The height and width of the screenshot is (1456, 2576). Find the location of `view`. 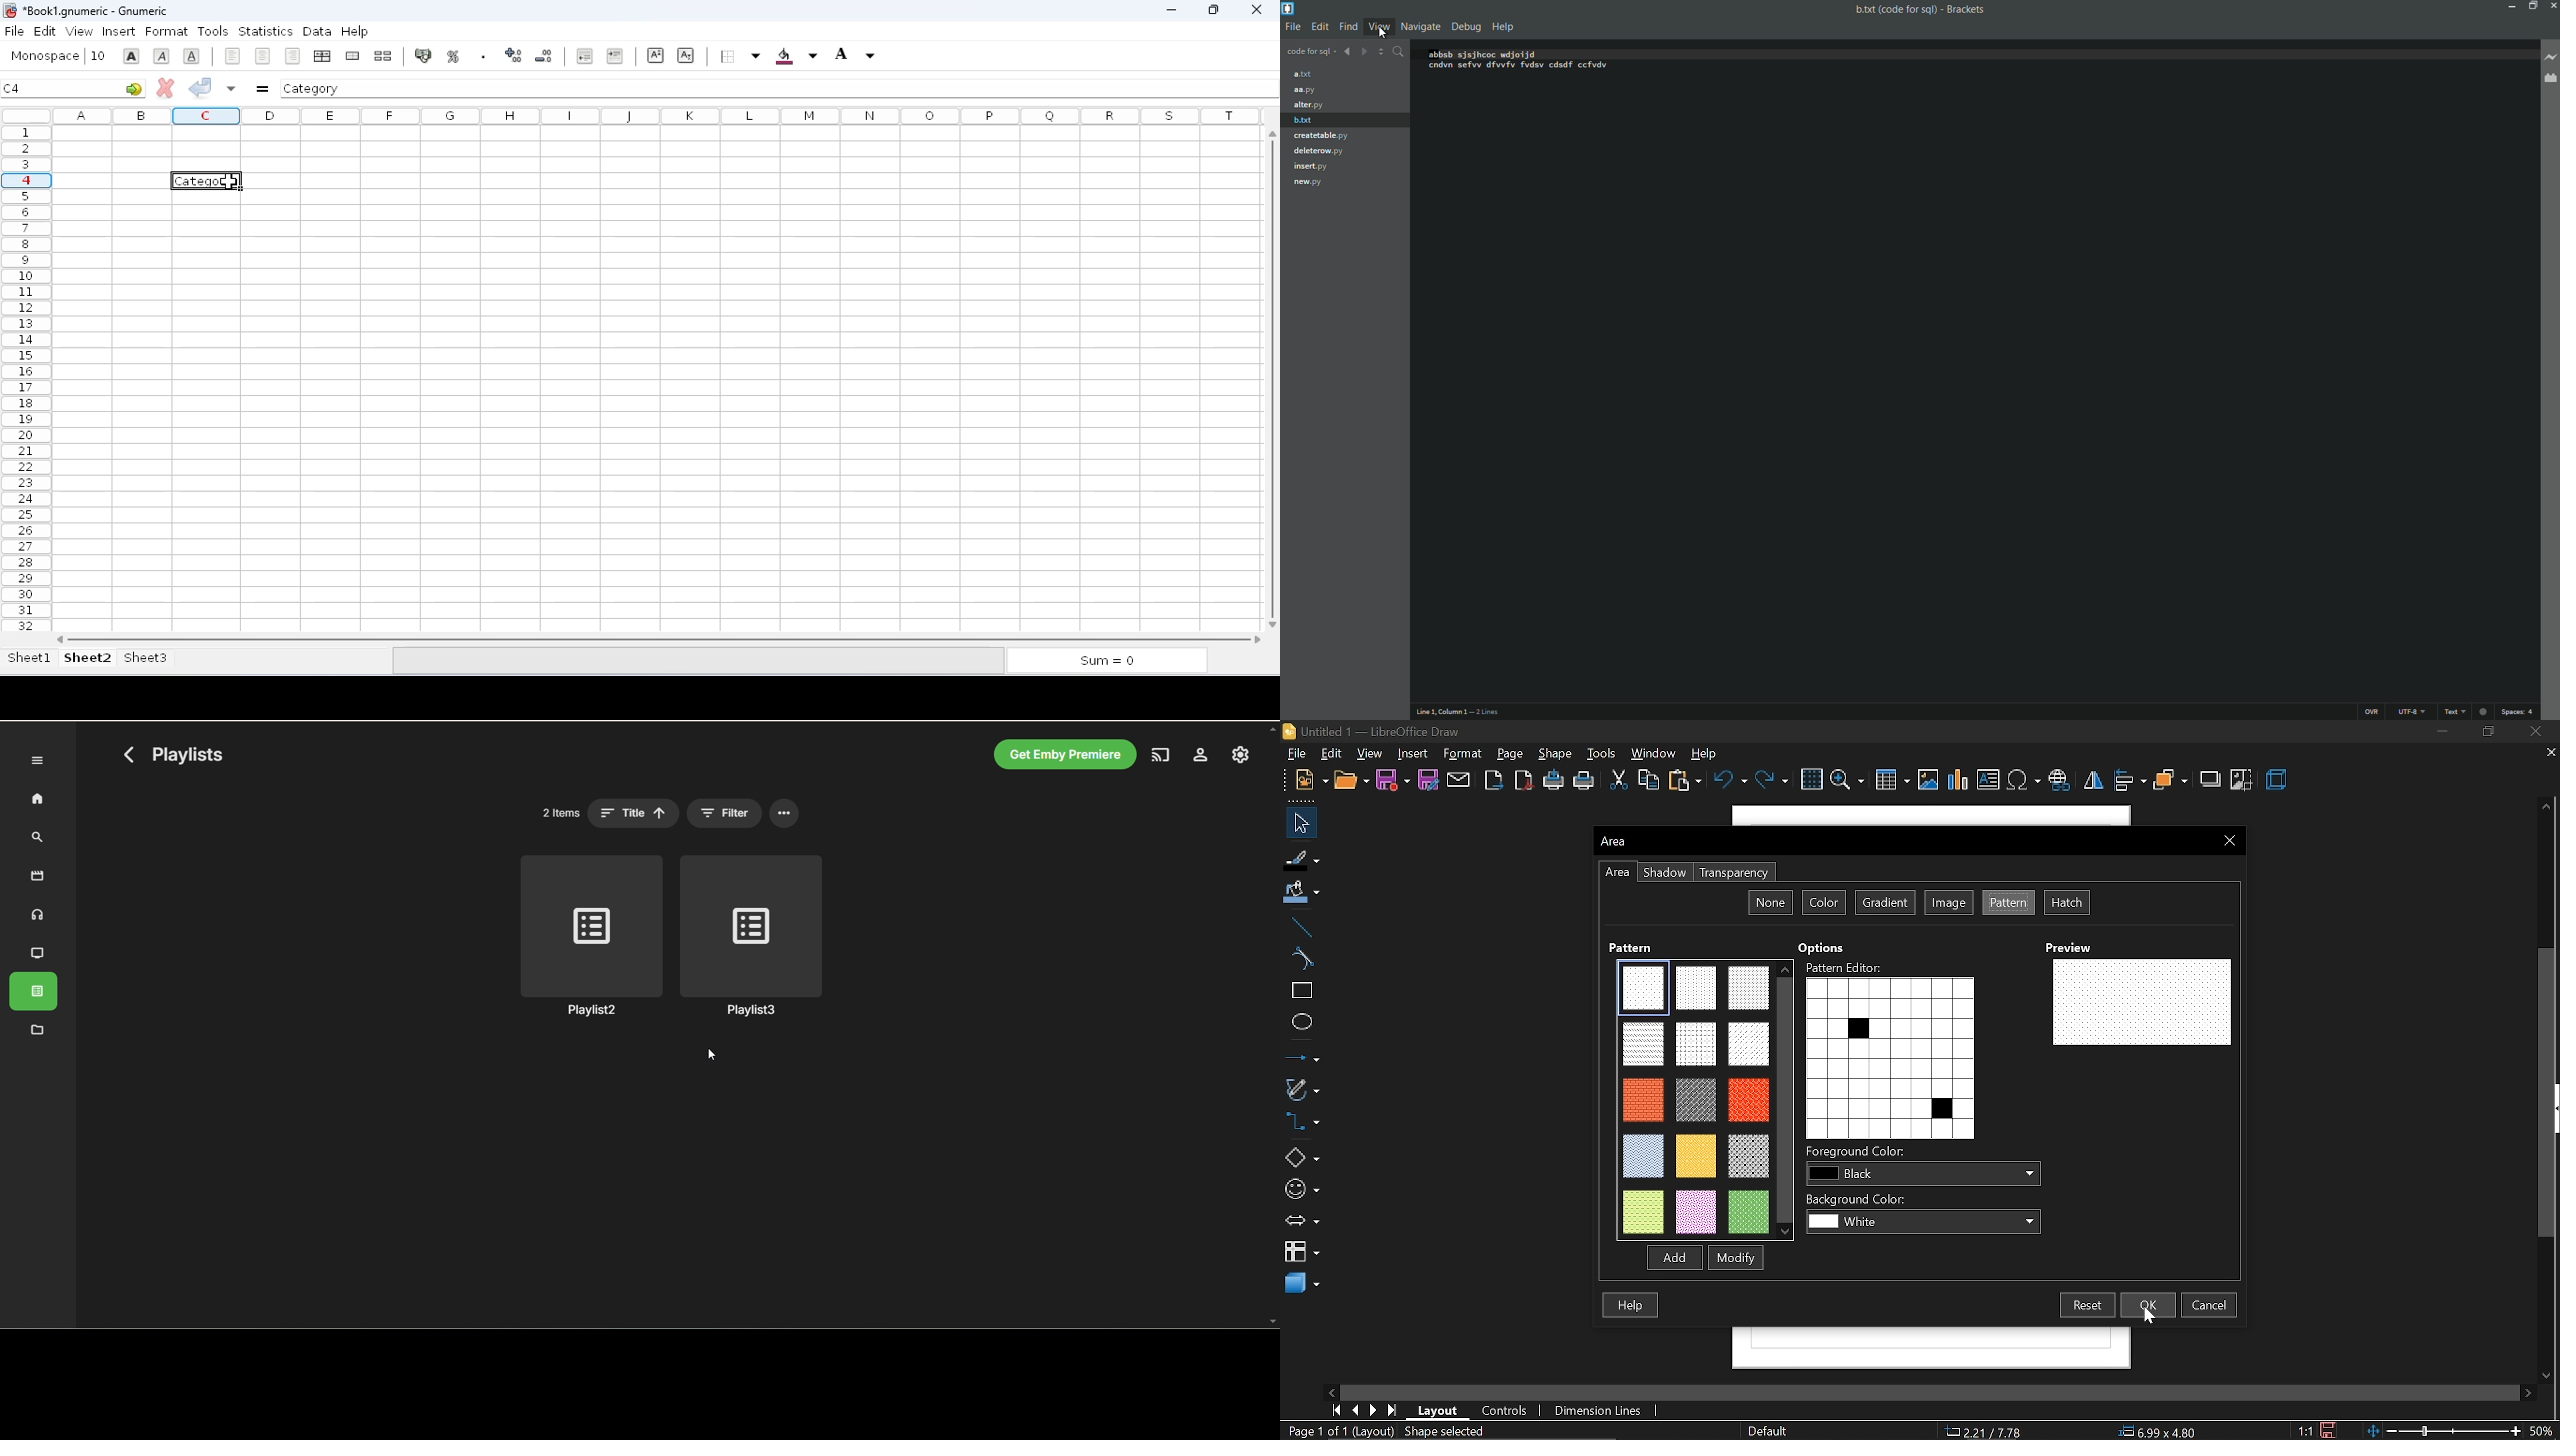

view is located at coordinates (1372, 754).